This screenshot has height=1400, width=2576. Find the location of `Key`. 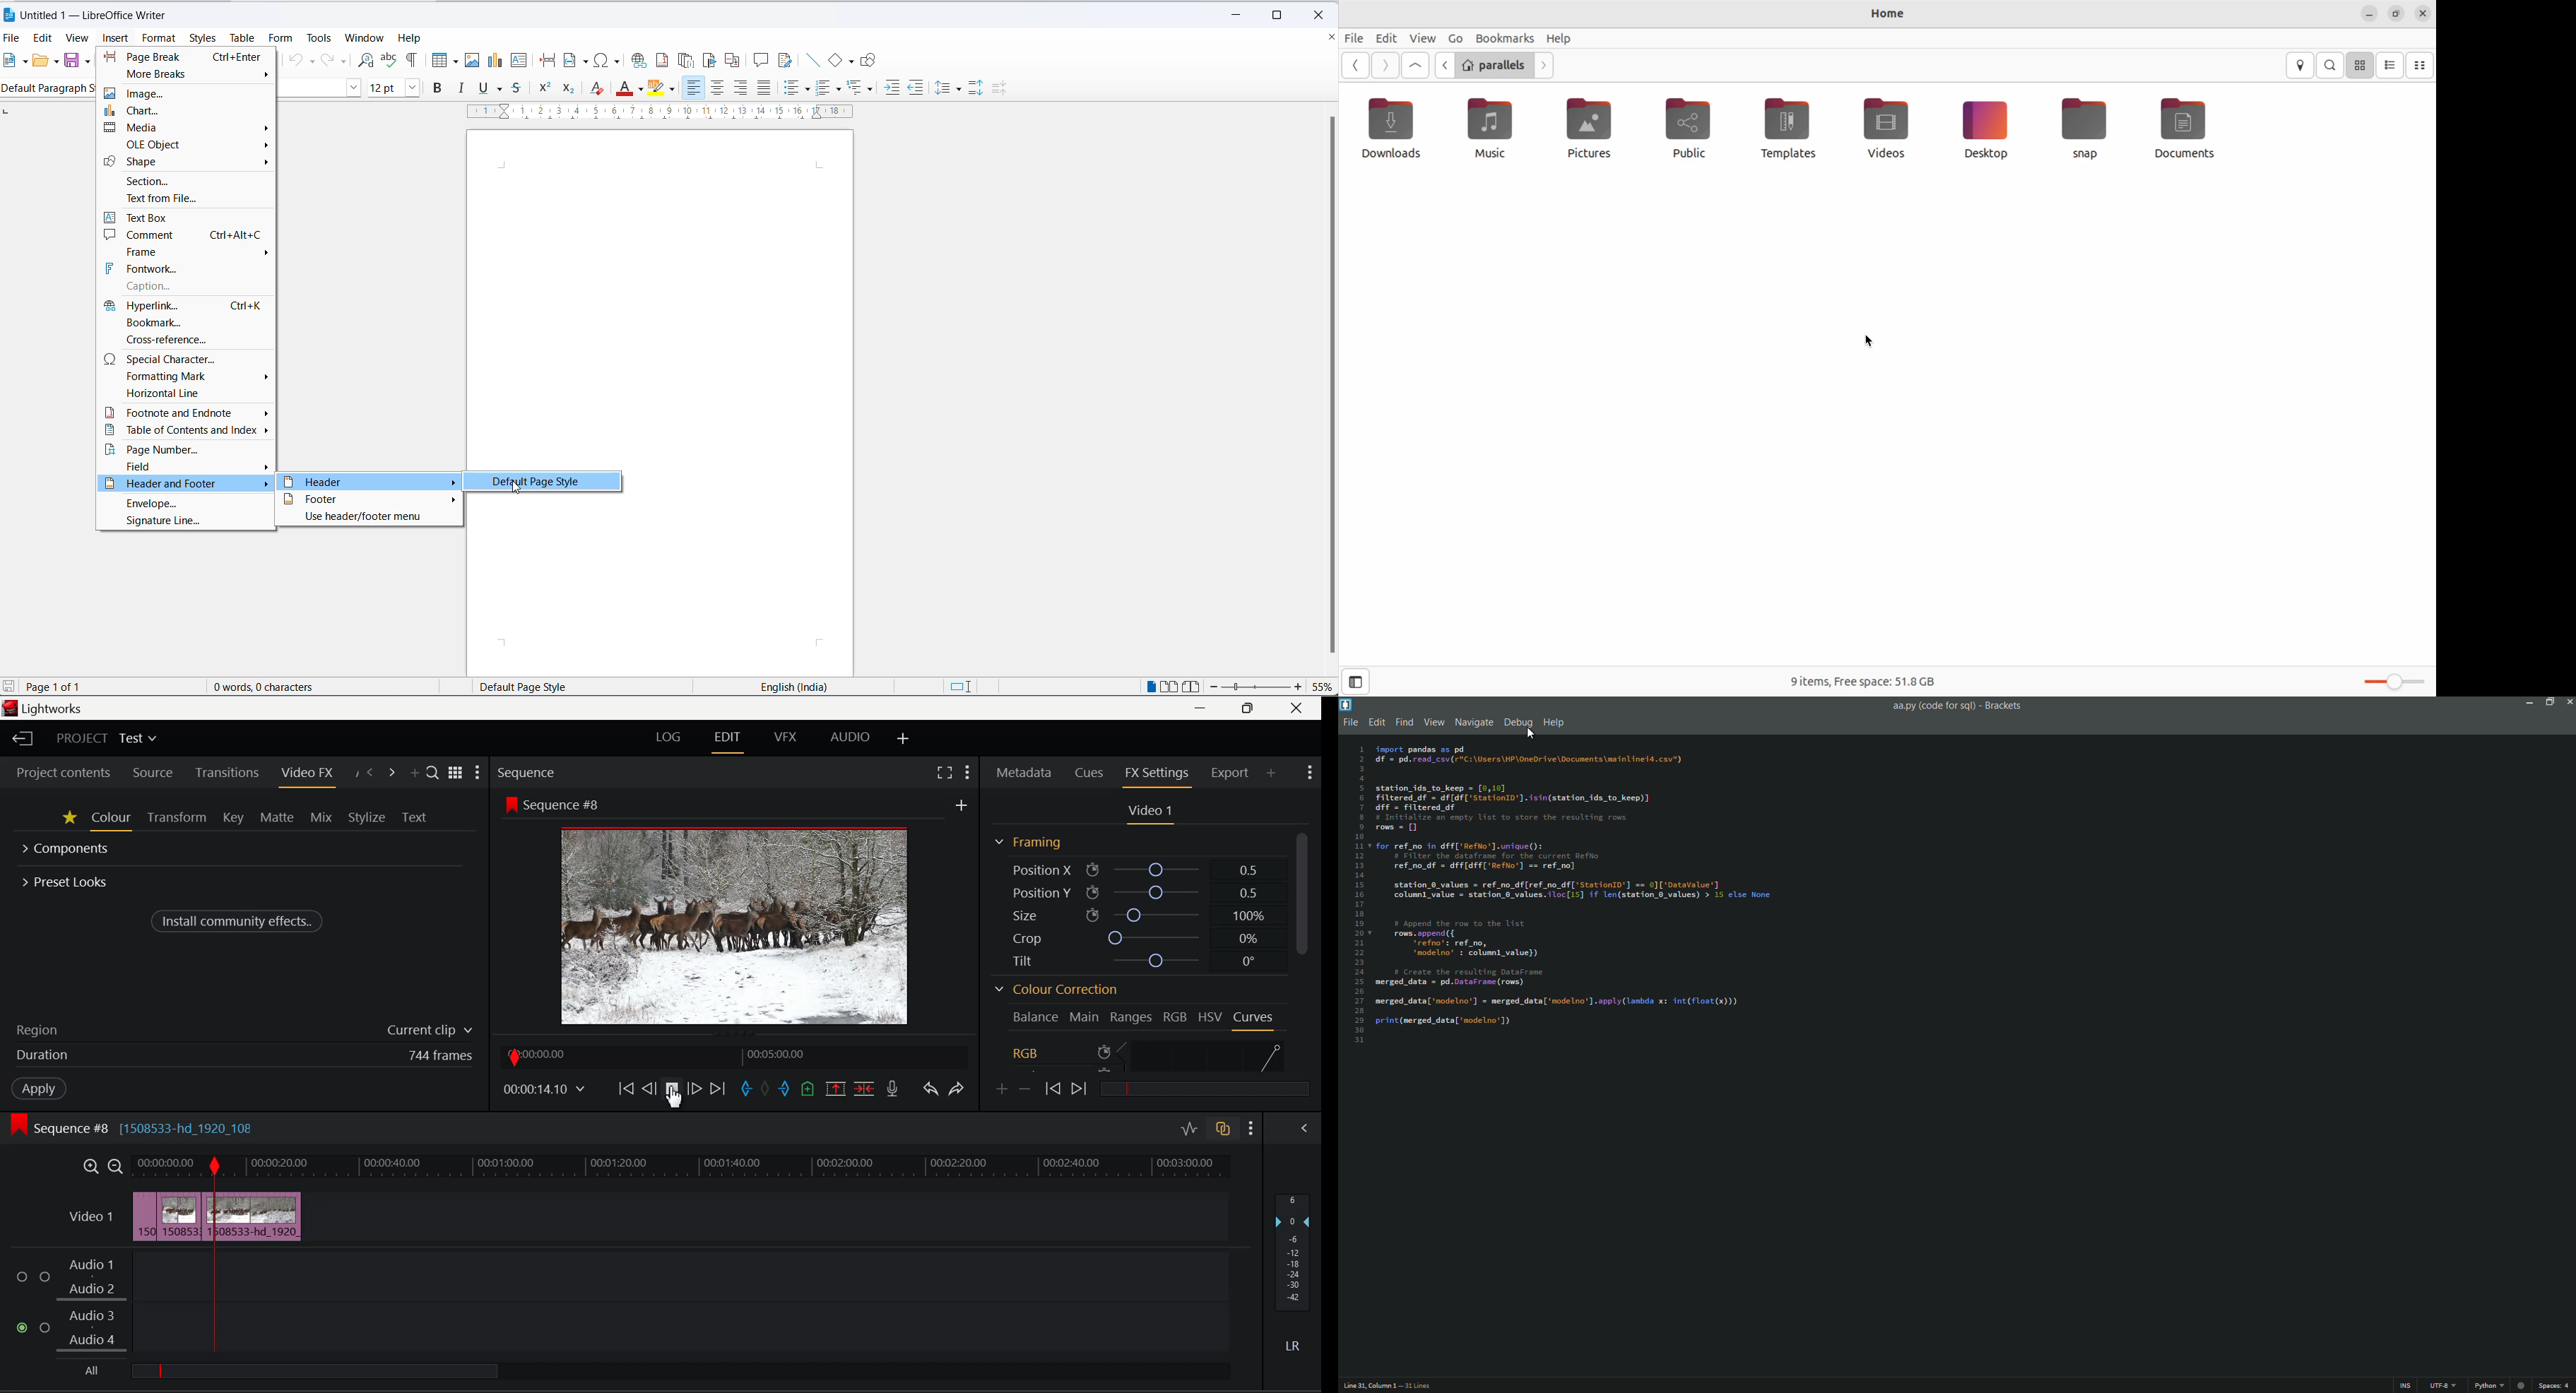

Key is located at coordinates (232, 819).